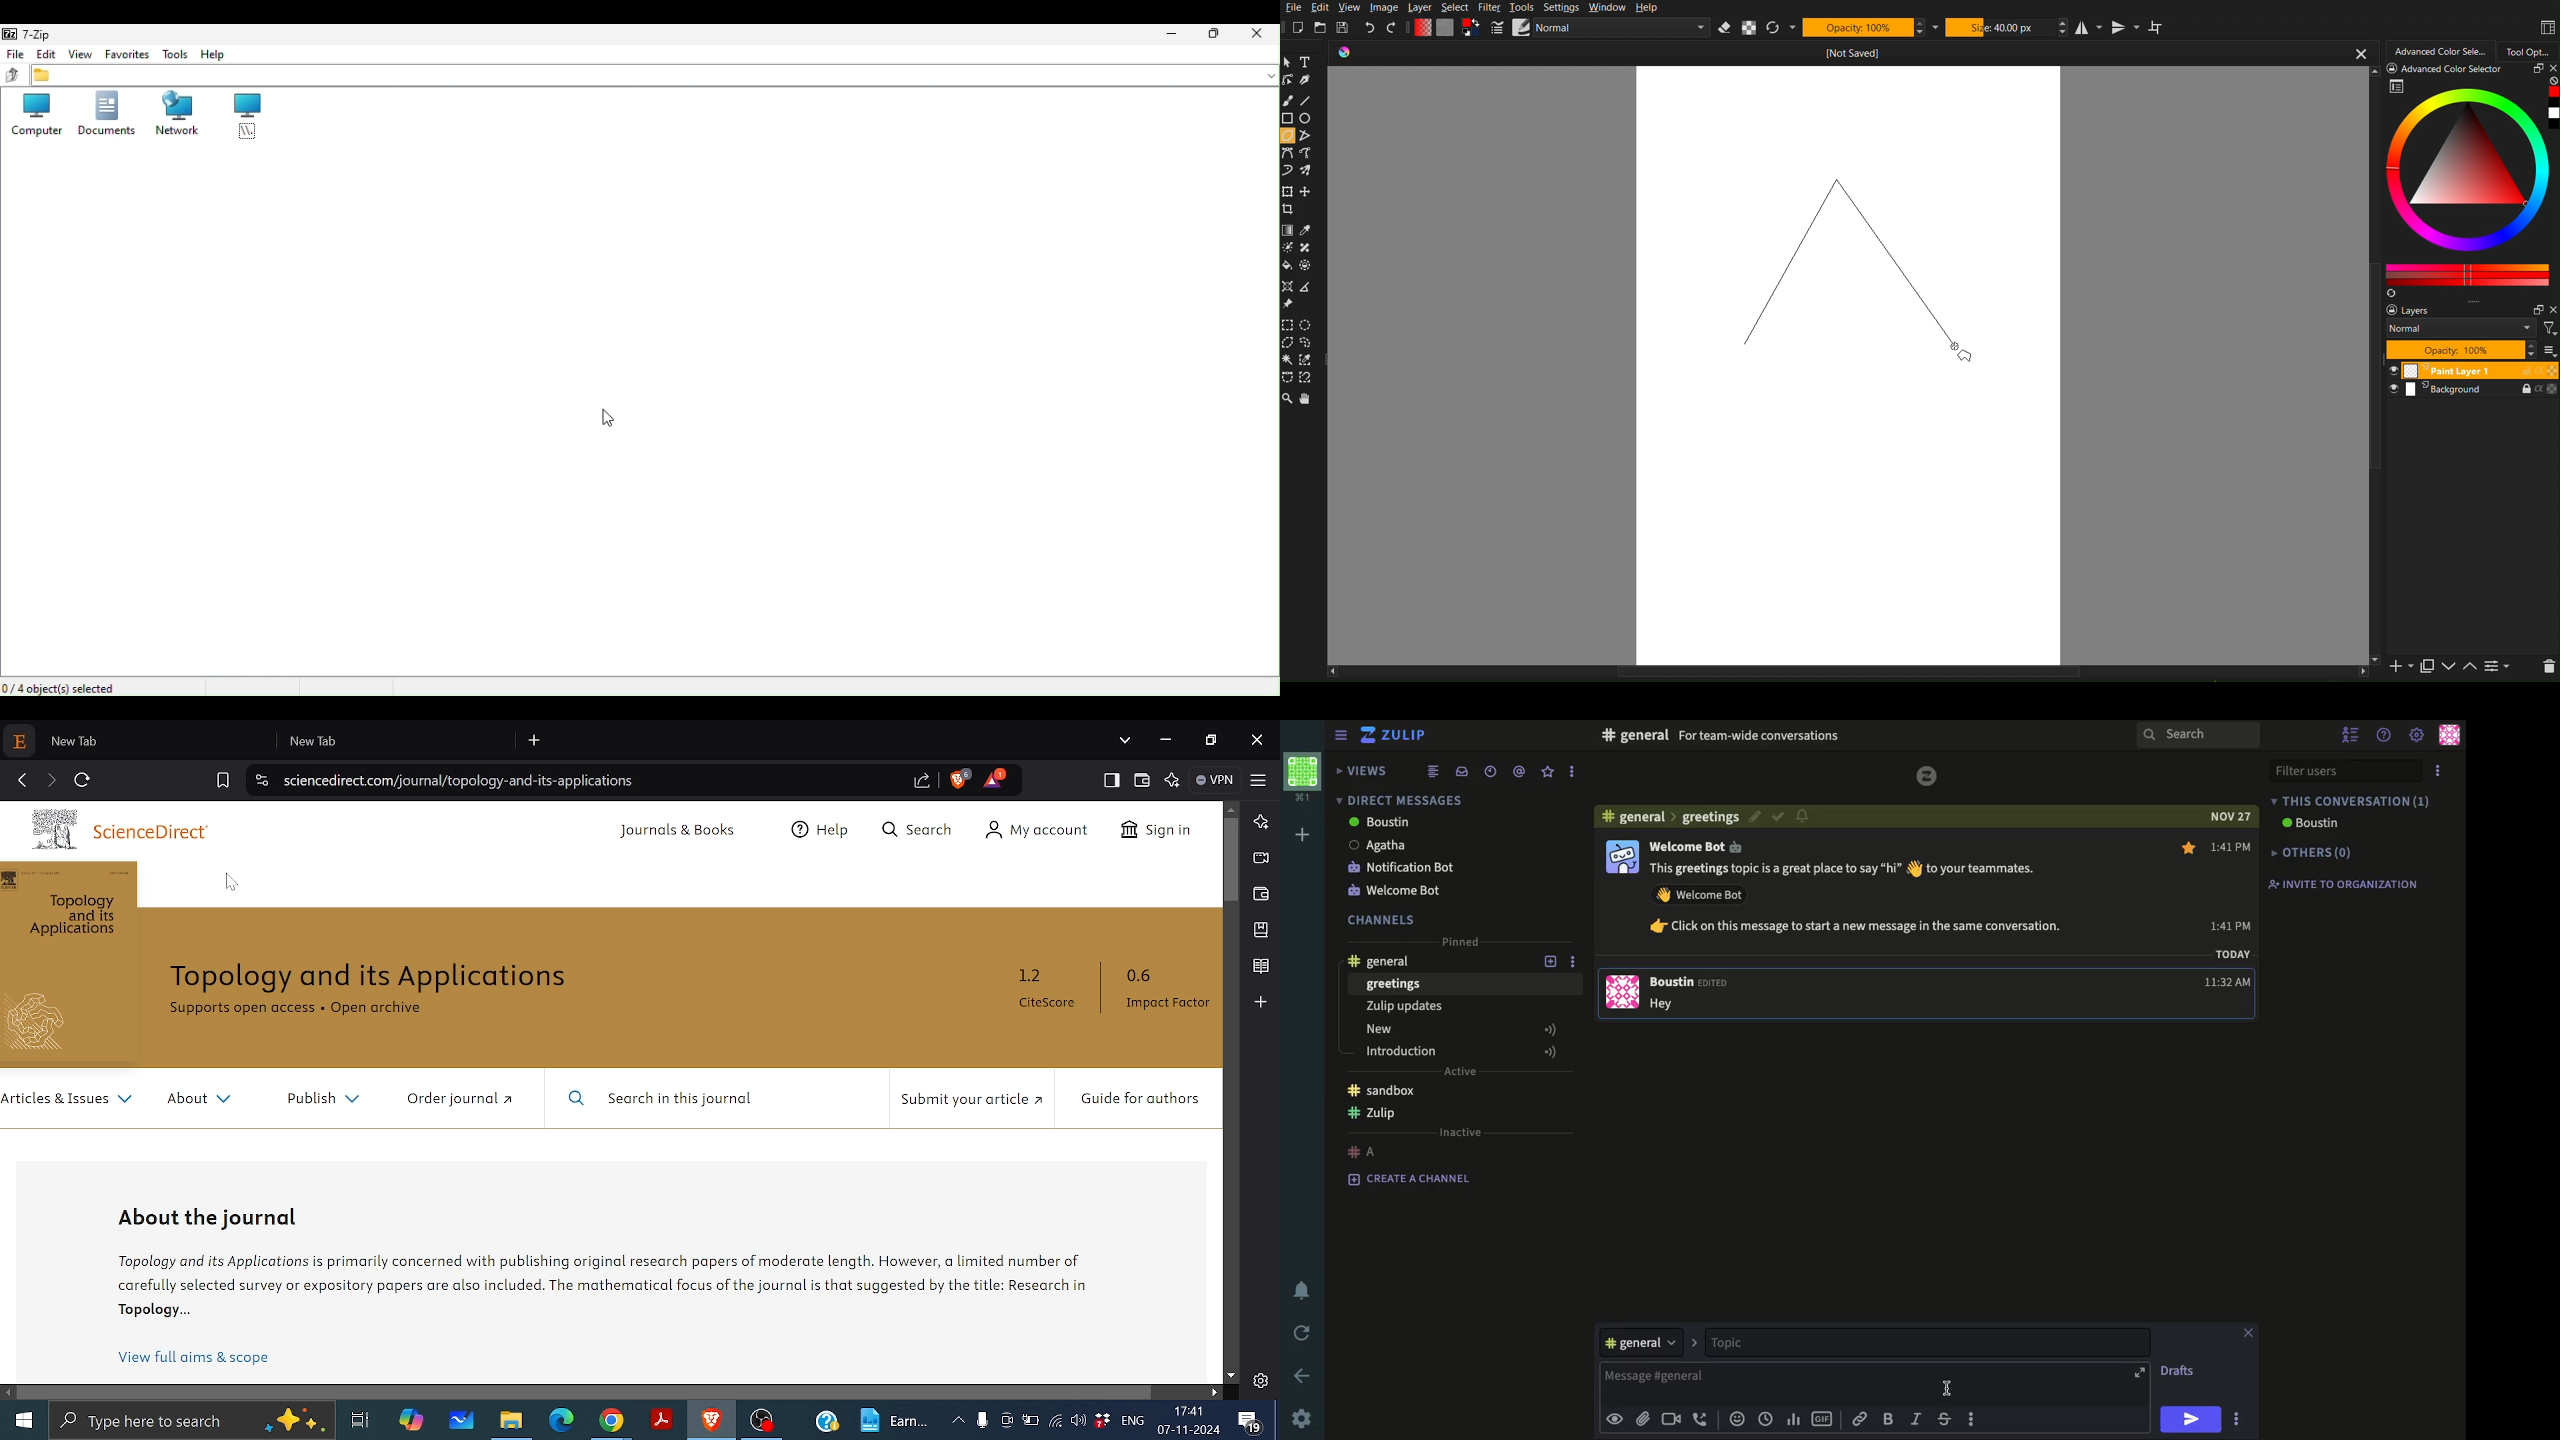  Describe the element at coordinates (1796, 1419) in the screenshot. I see `chart` at that location.